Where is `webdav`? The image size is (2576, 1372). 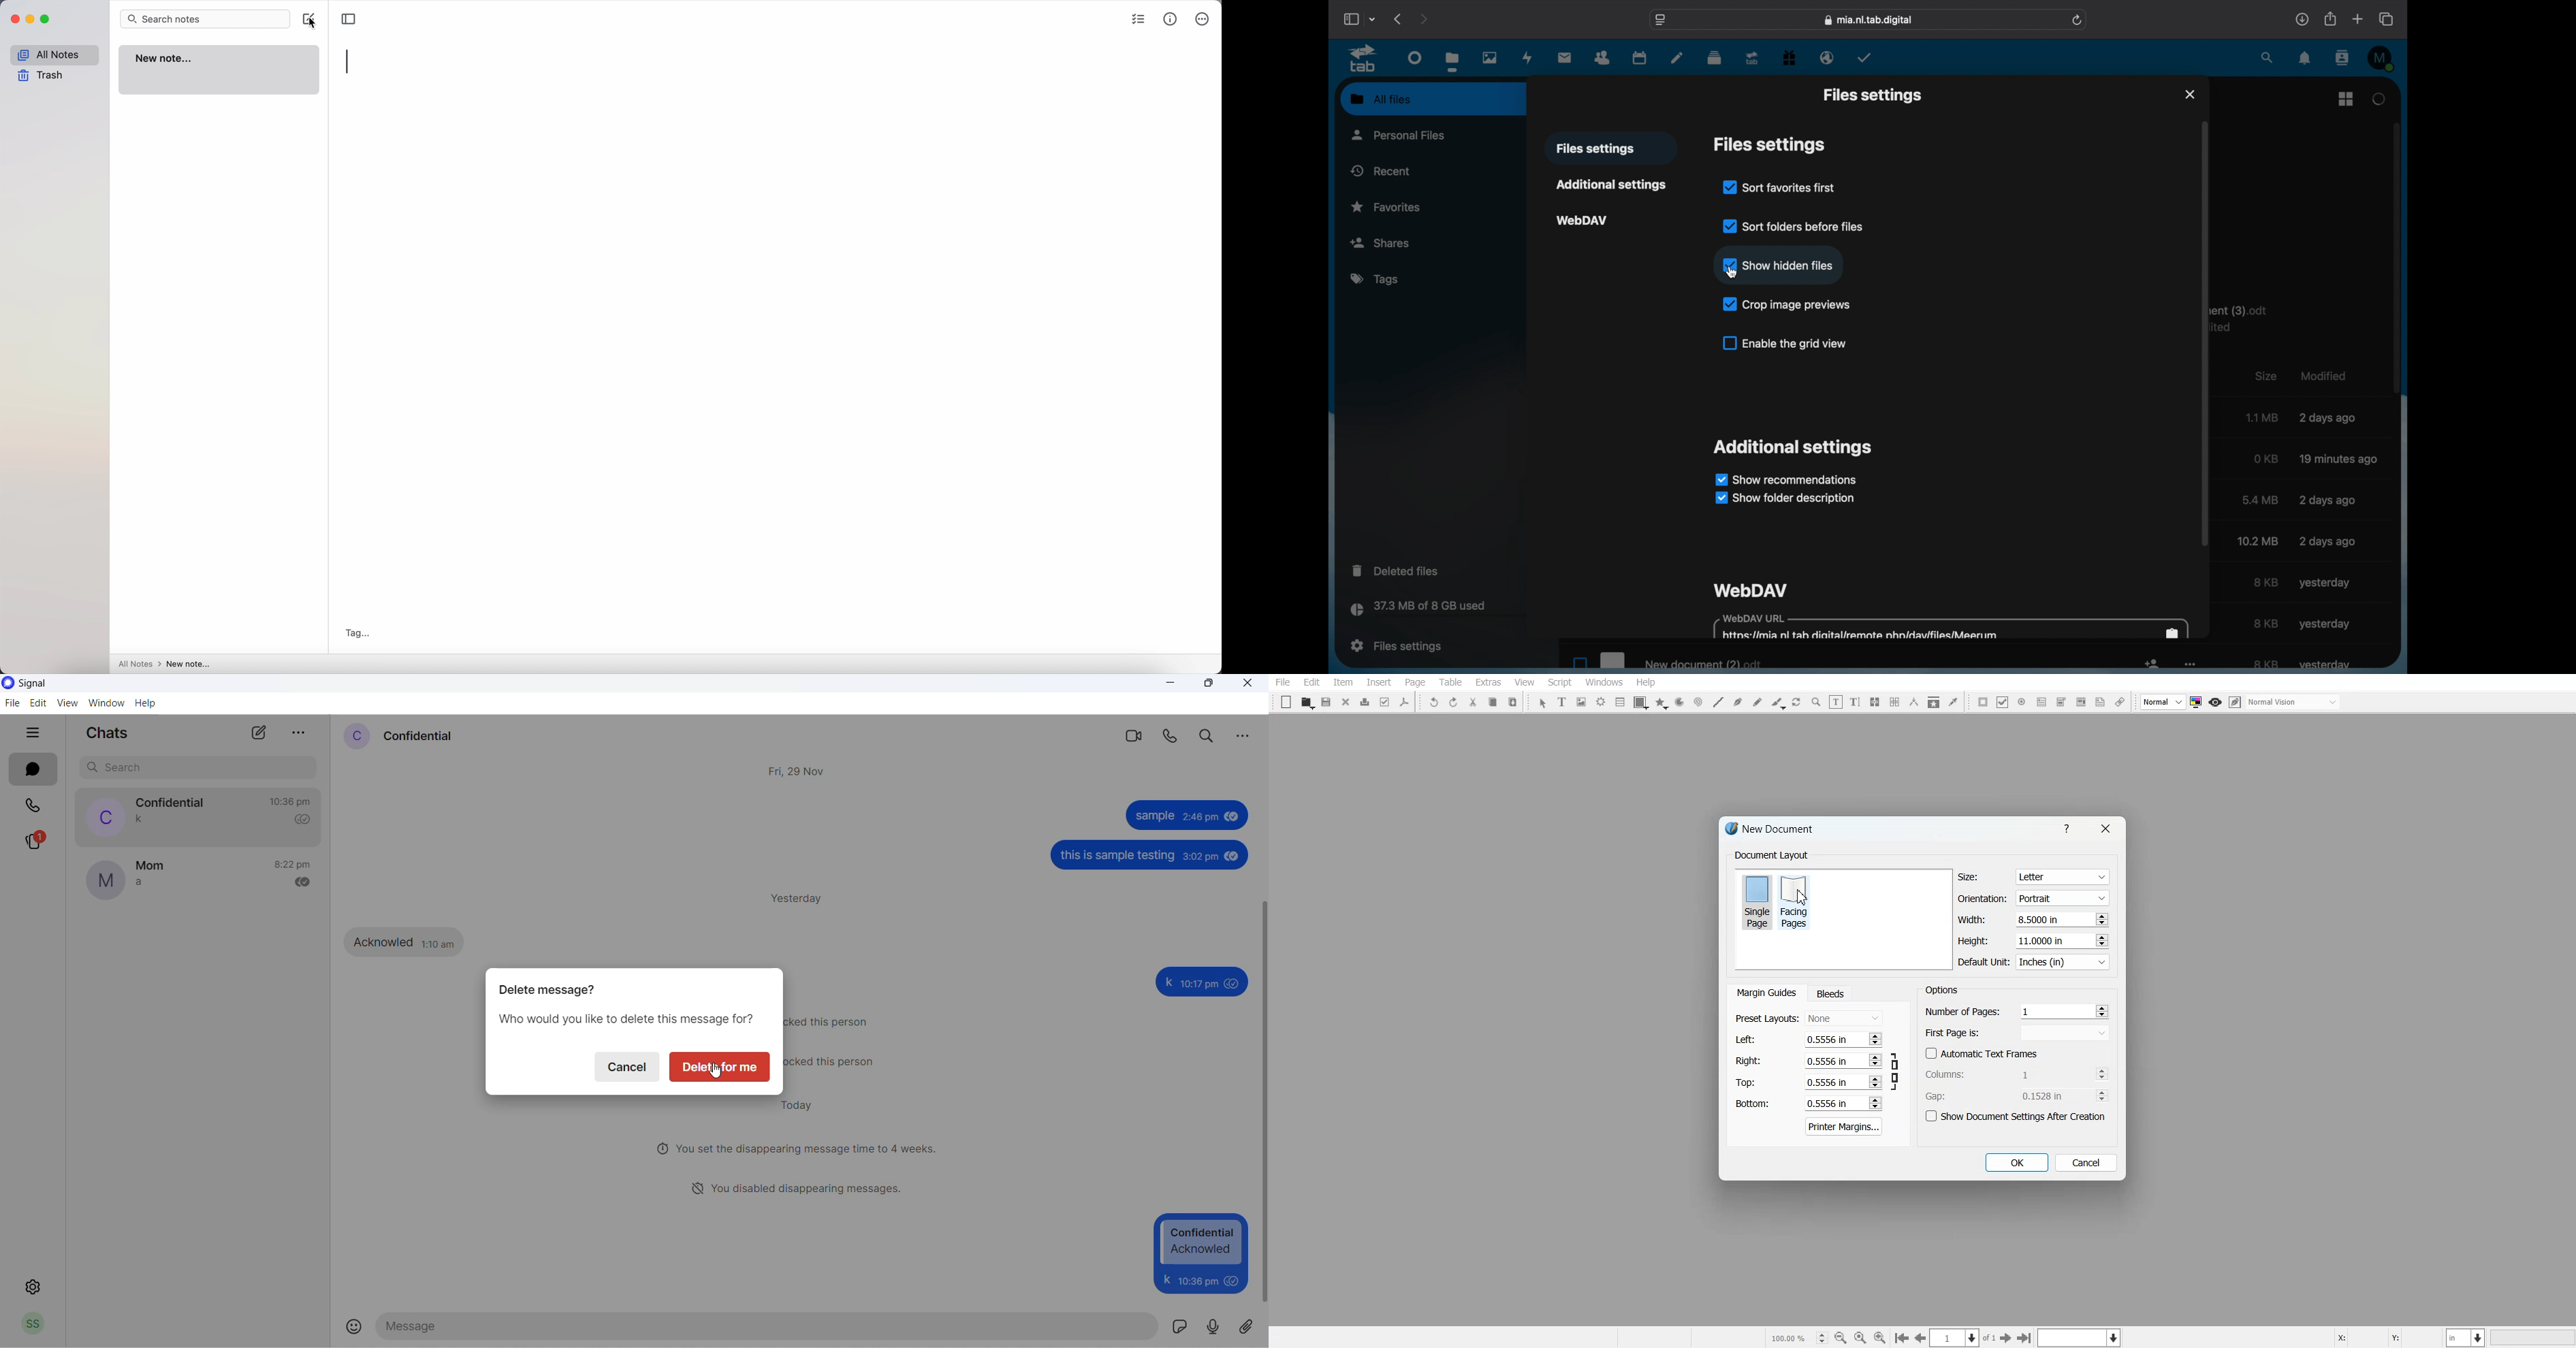 webdav is located at coordinates (1582, 221).